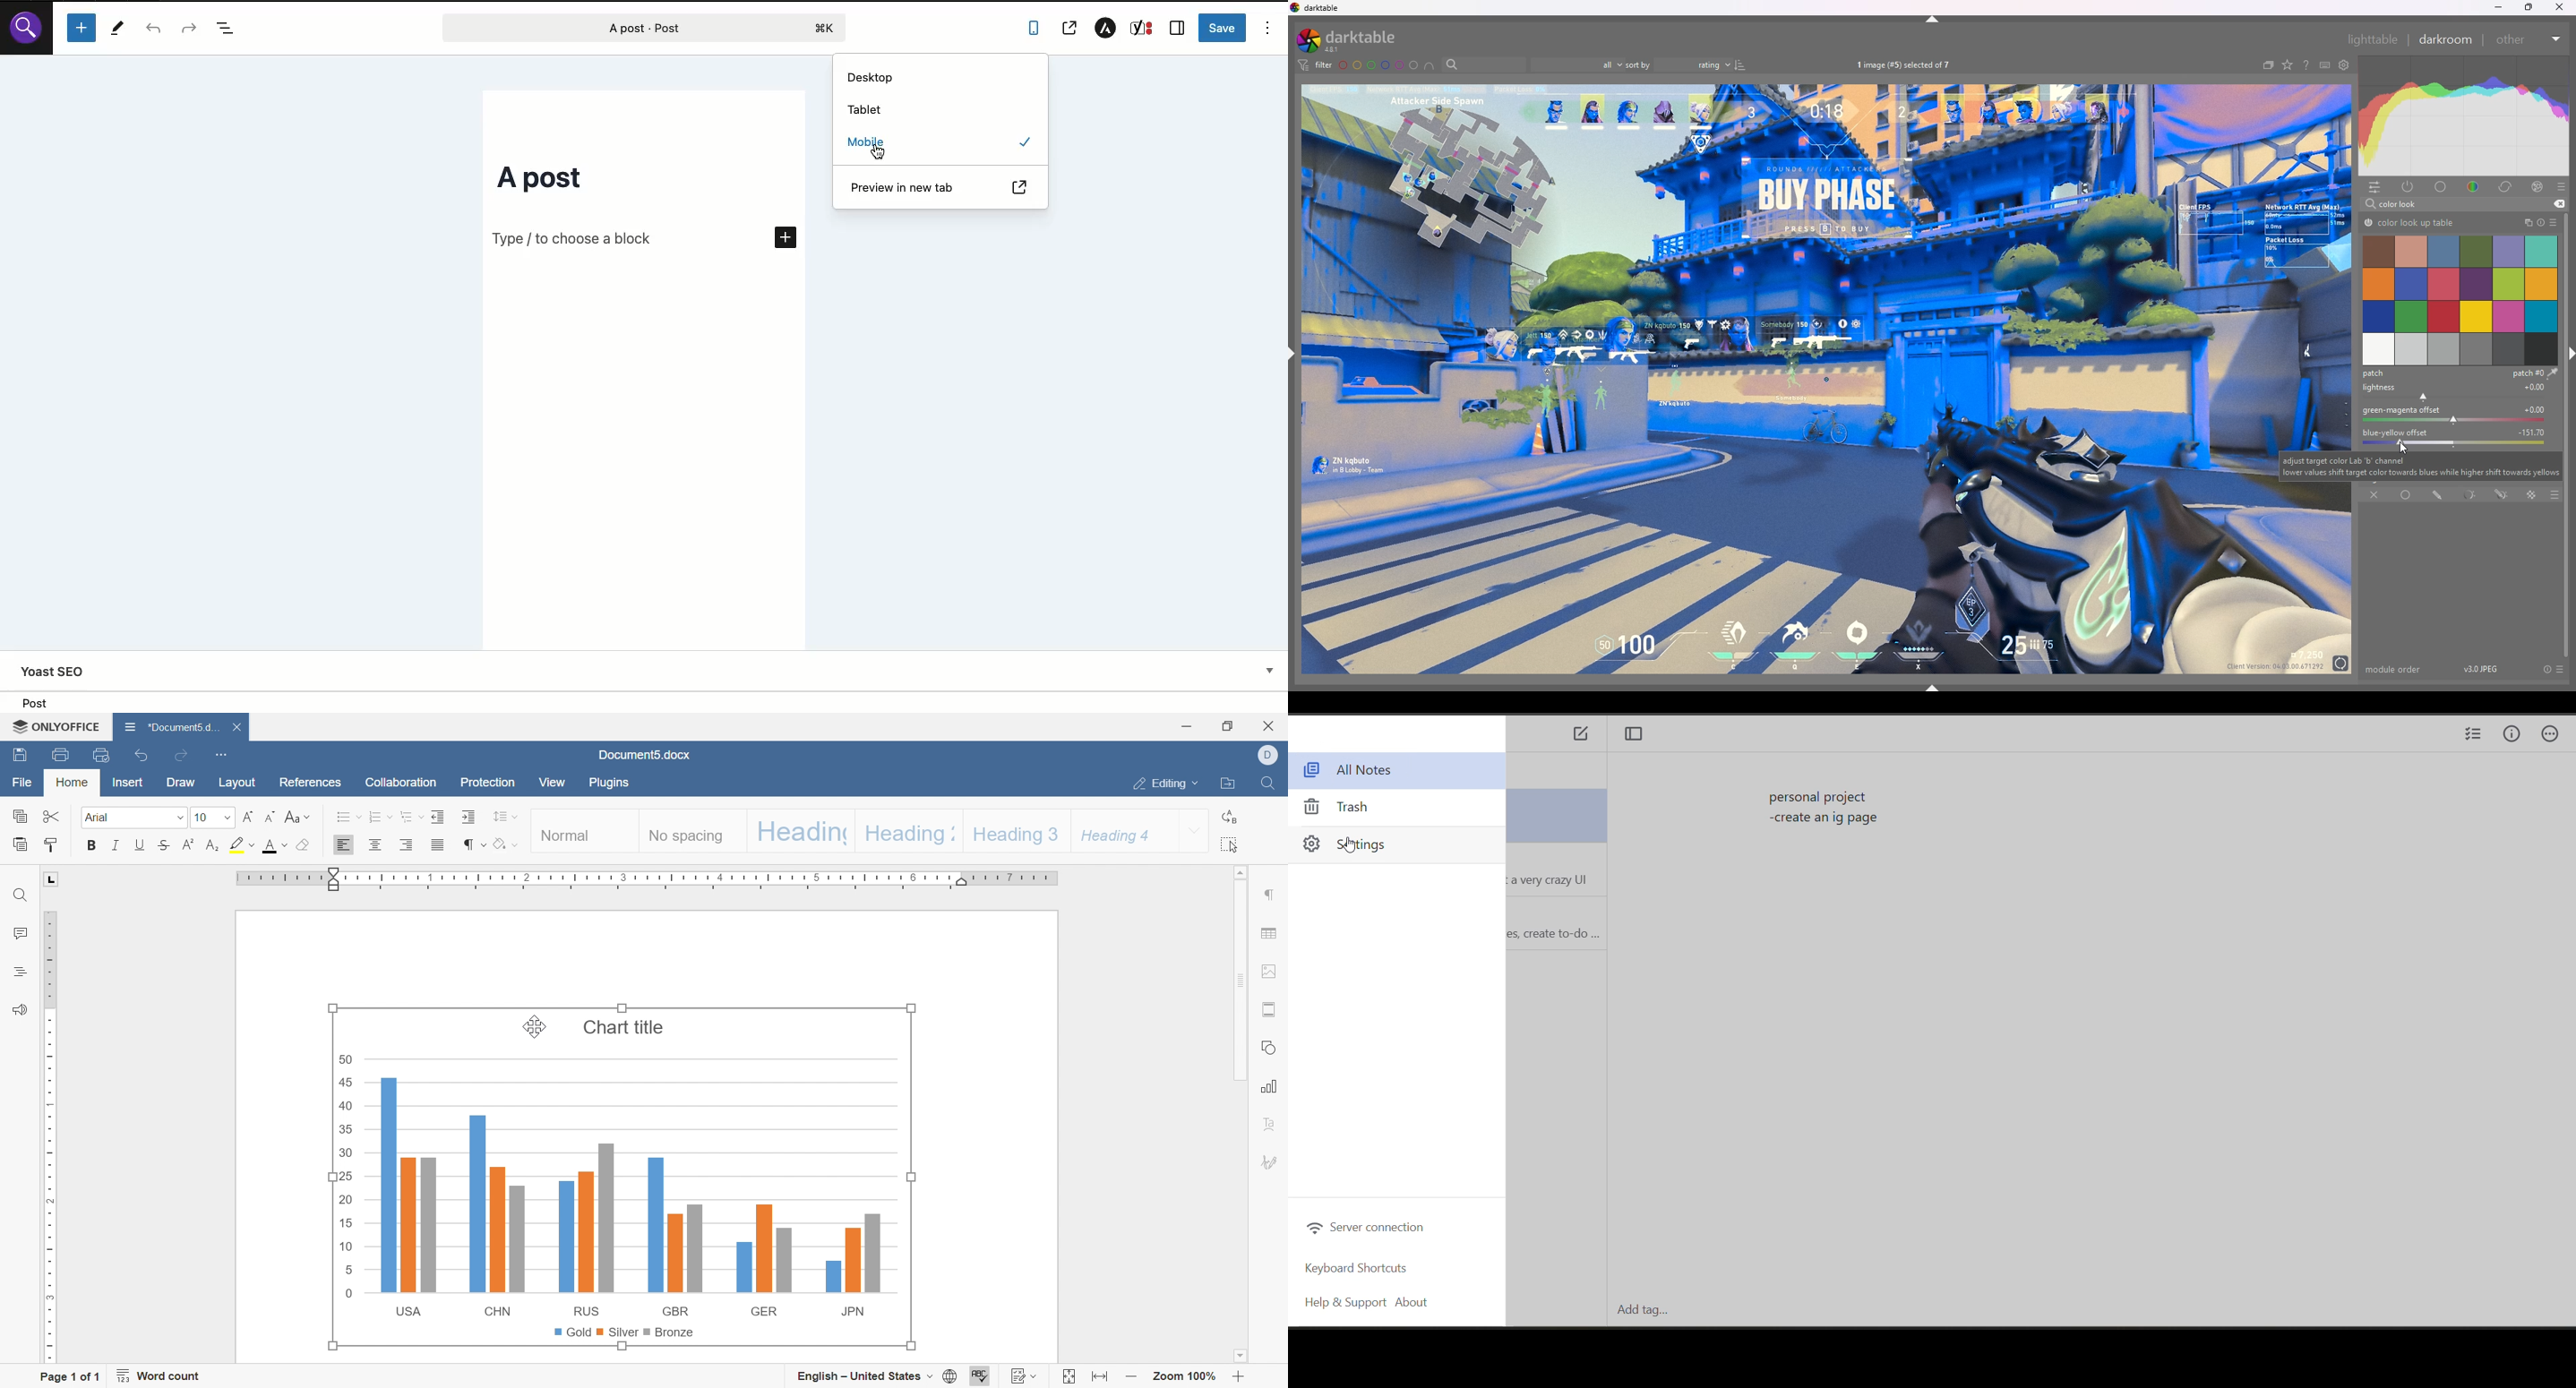 This screenshot has width=2576, height=1400. I want to click on color, so click(2475, 188).